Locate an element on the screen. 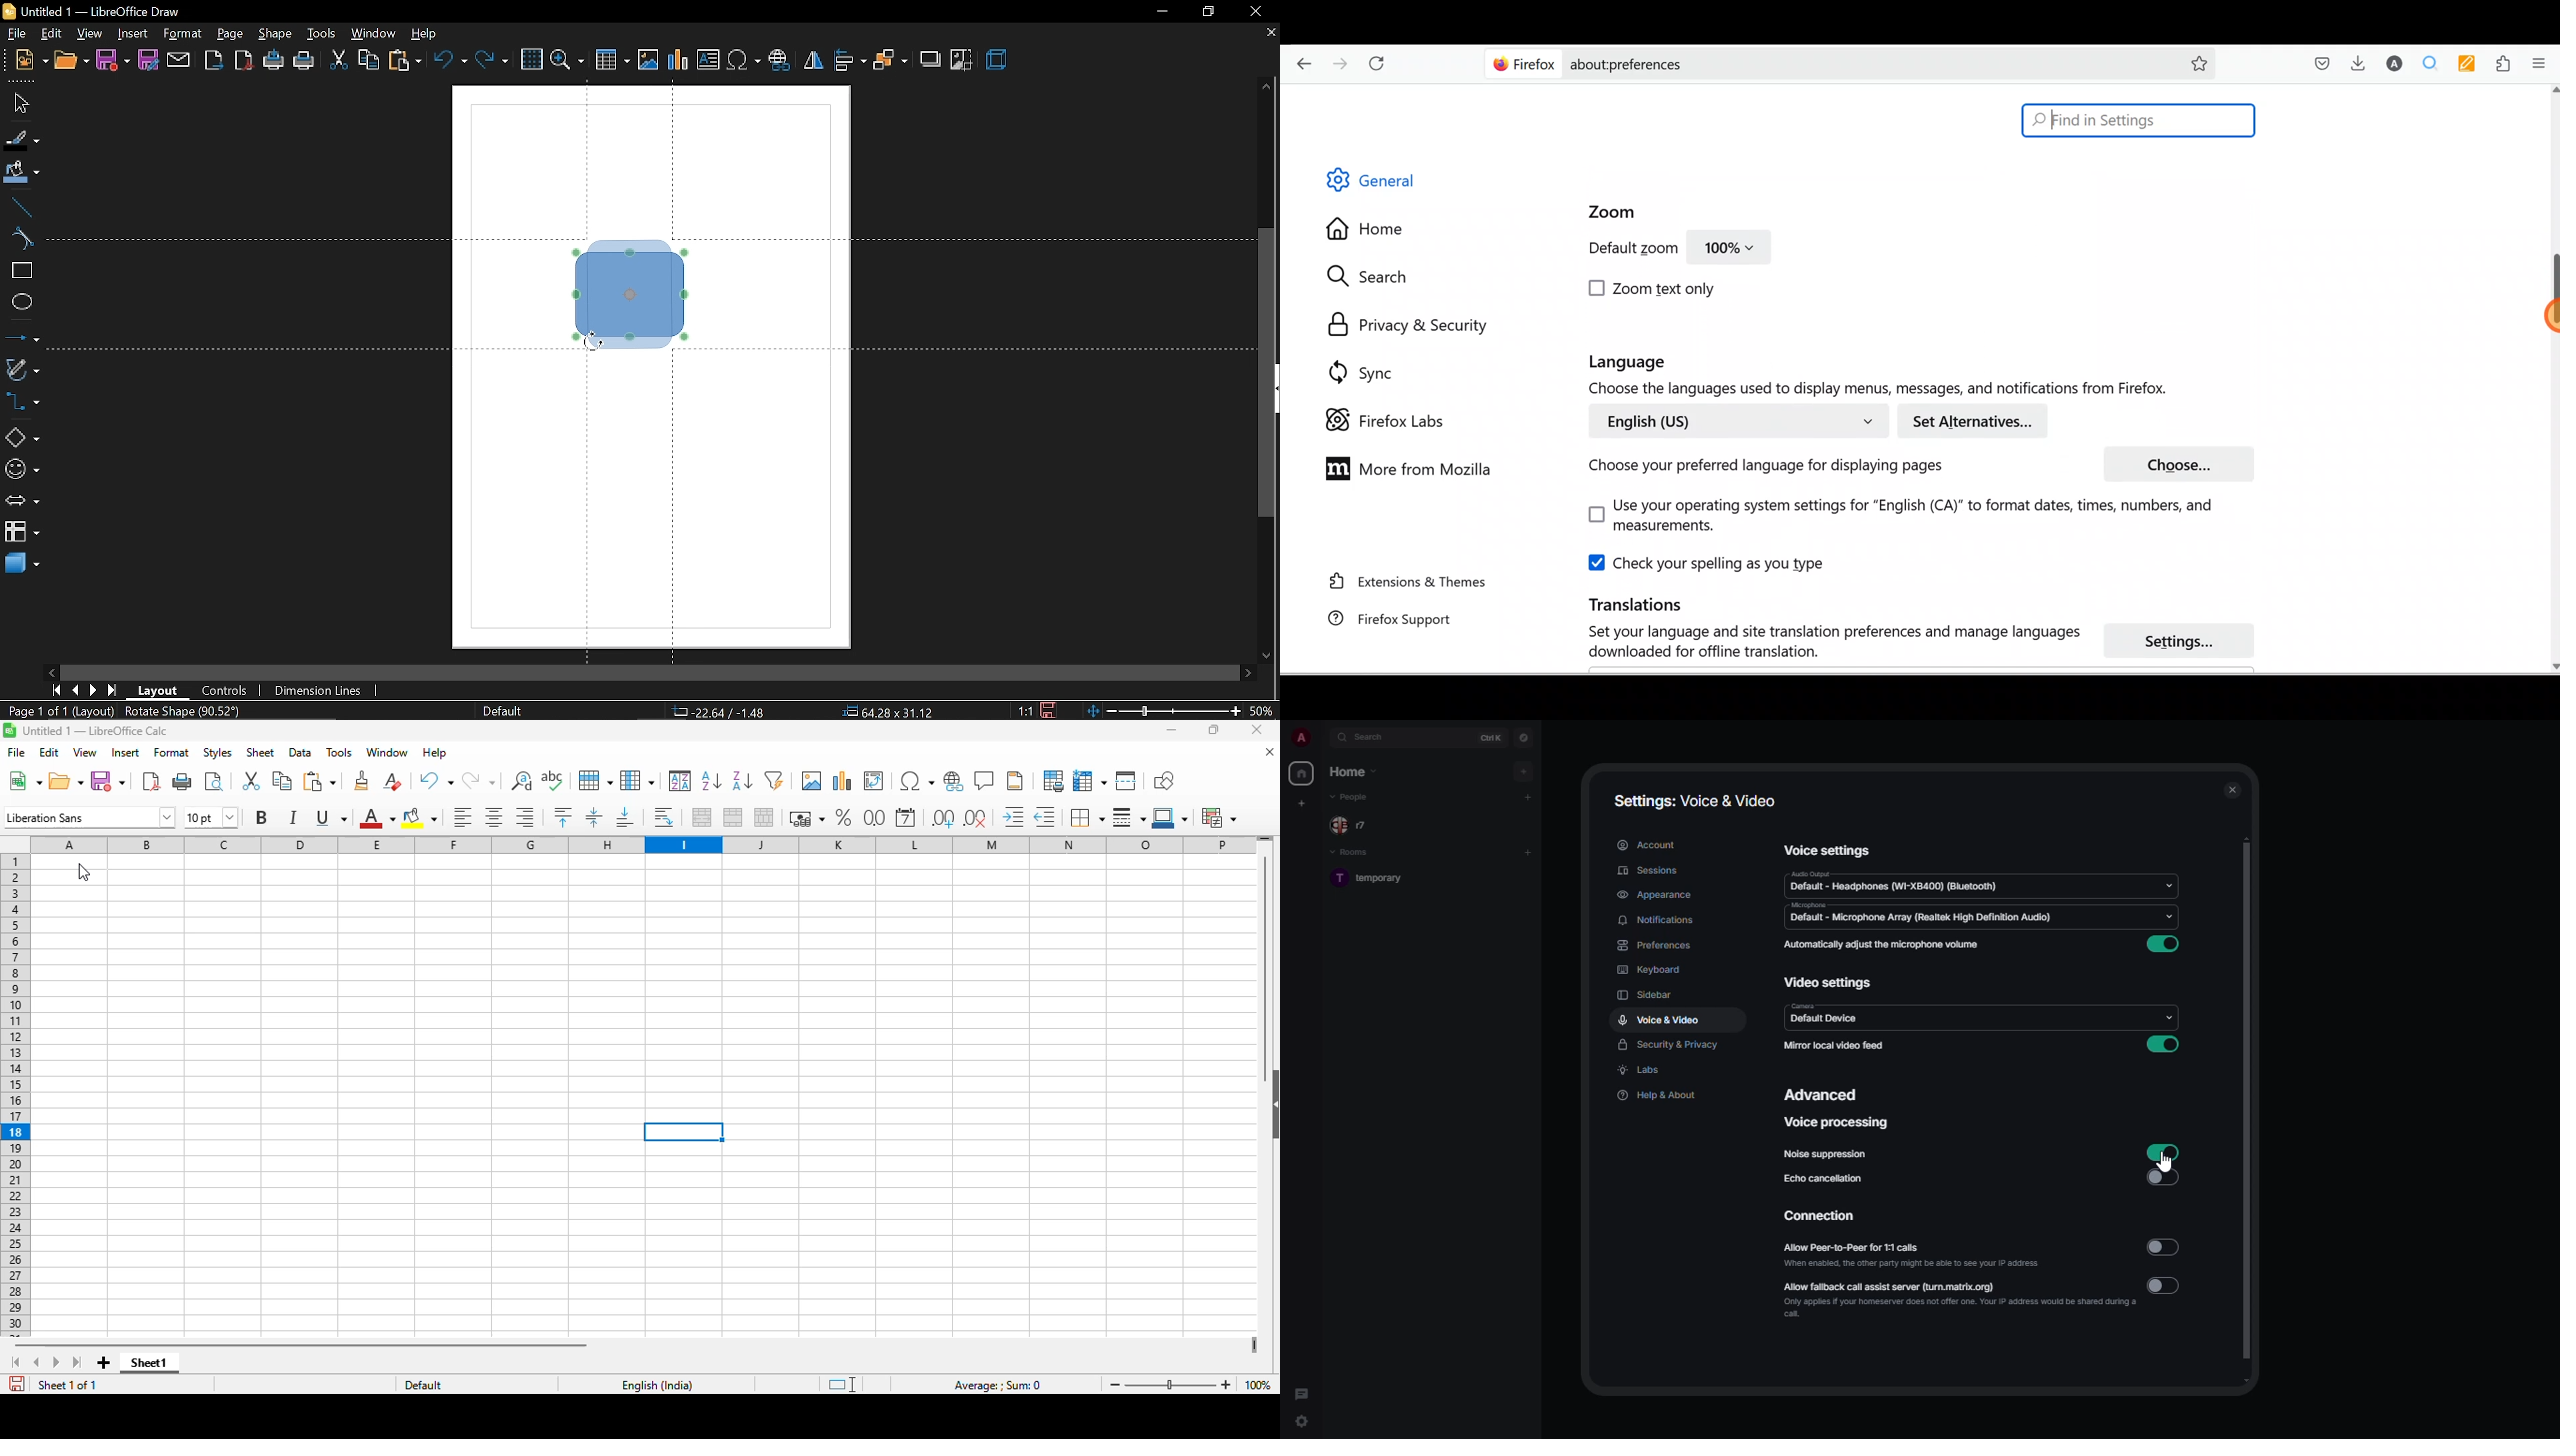  labs is located at coordinates (1642, 1071).